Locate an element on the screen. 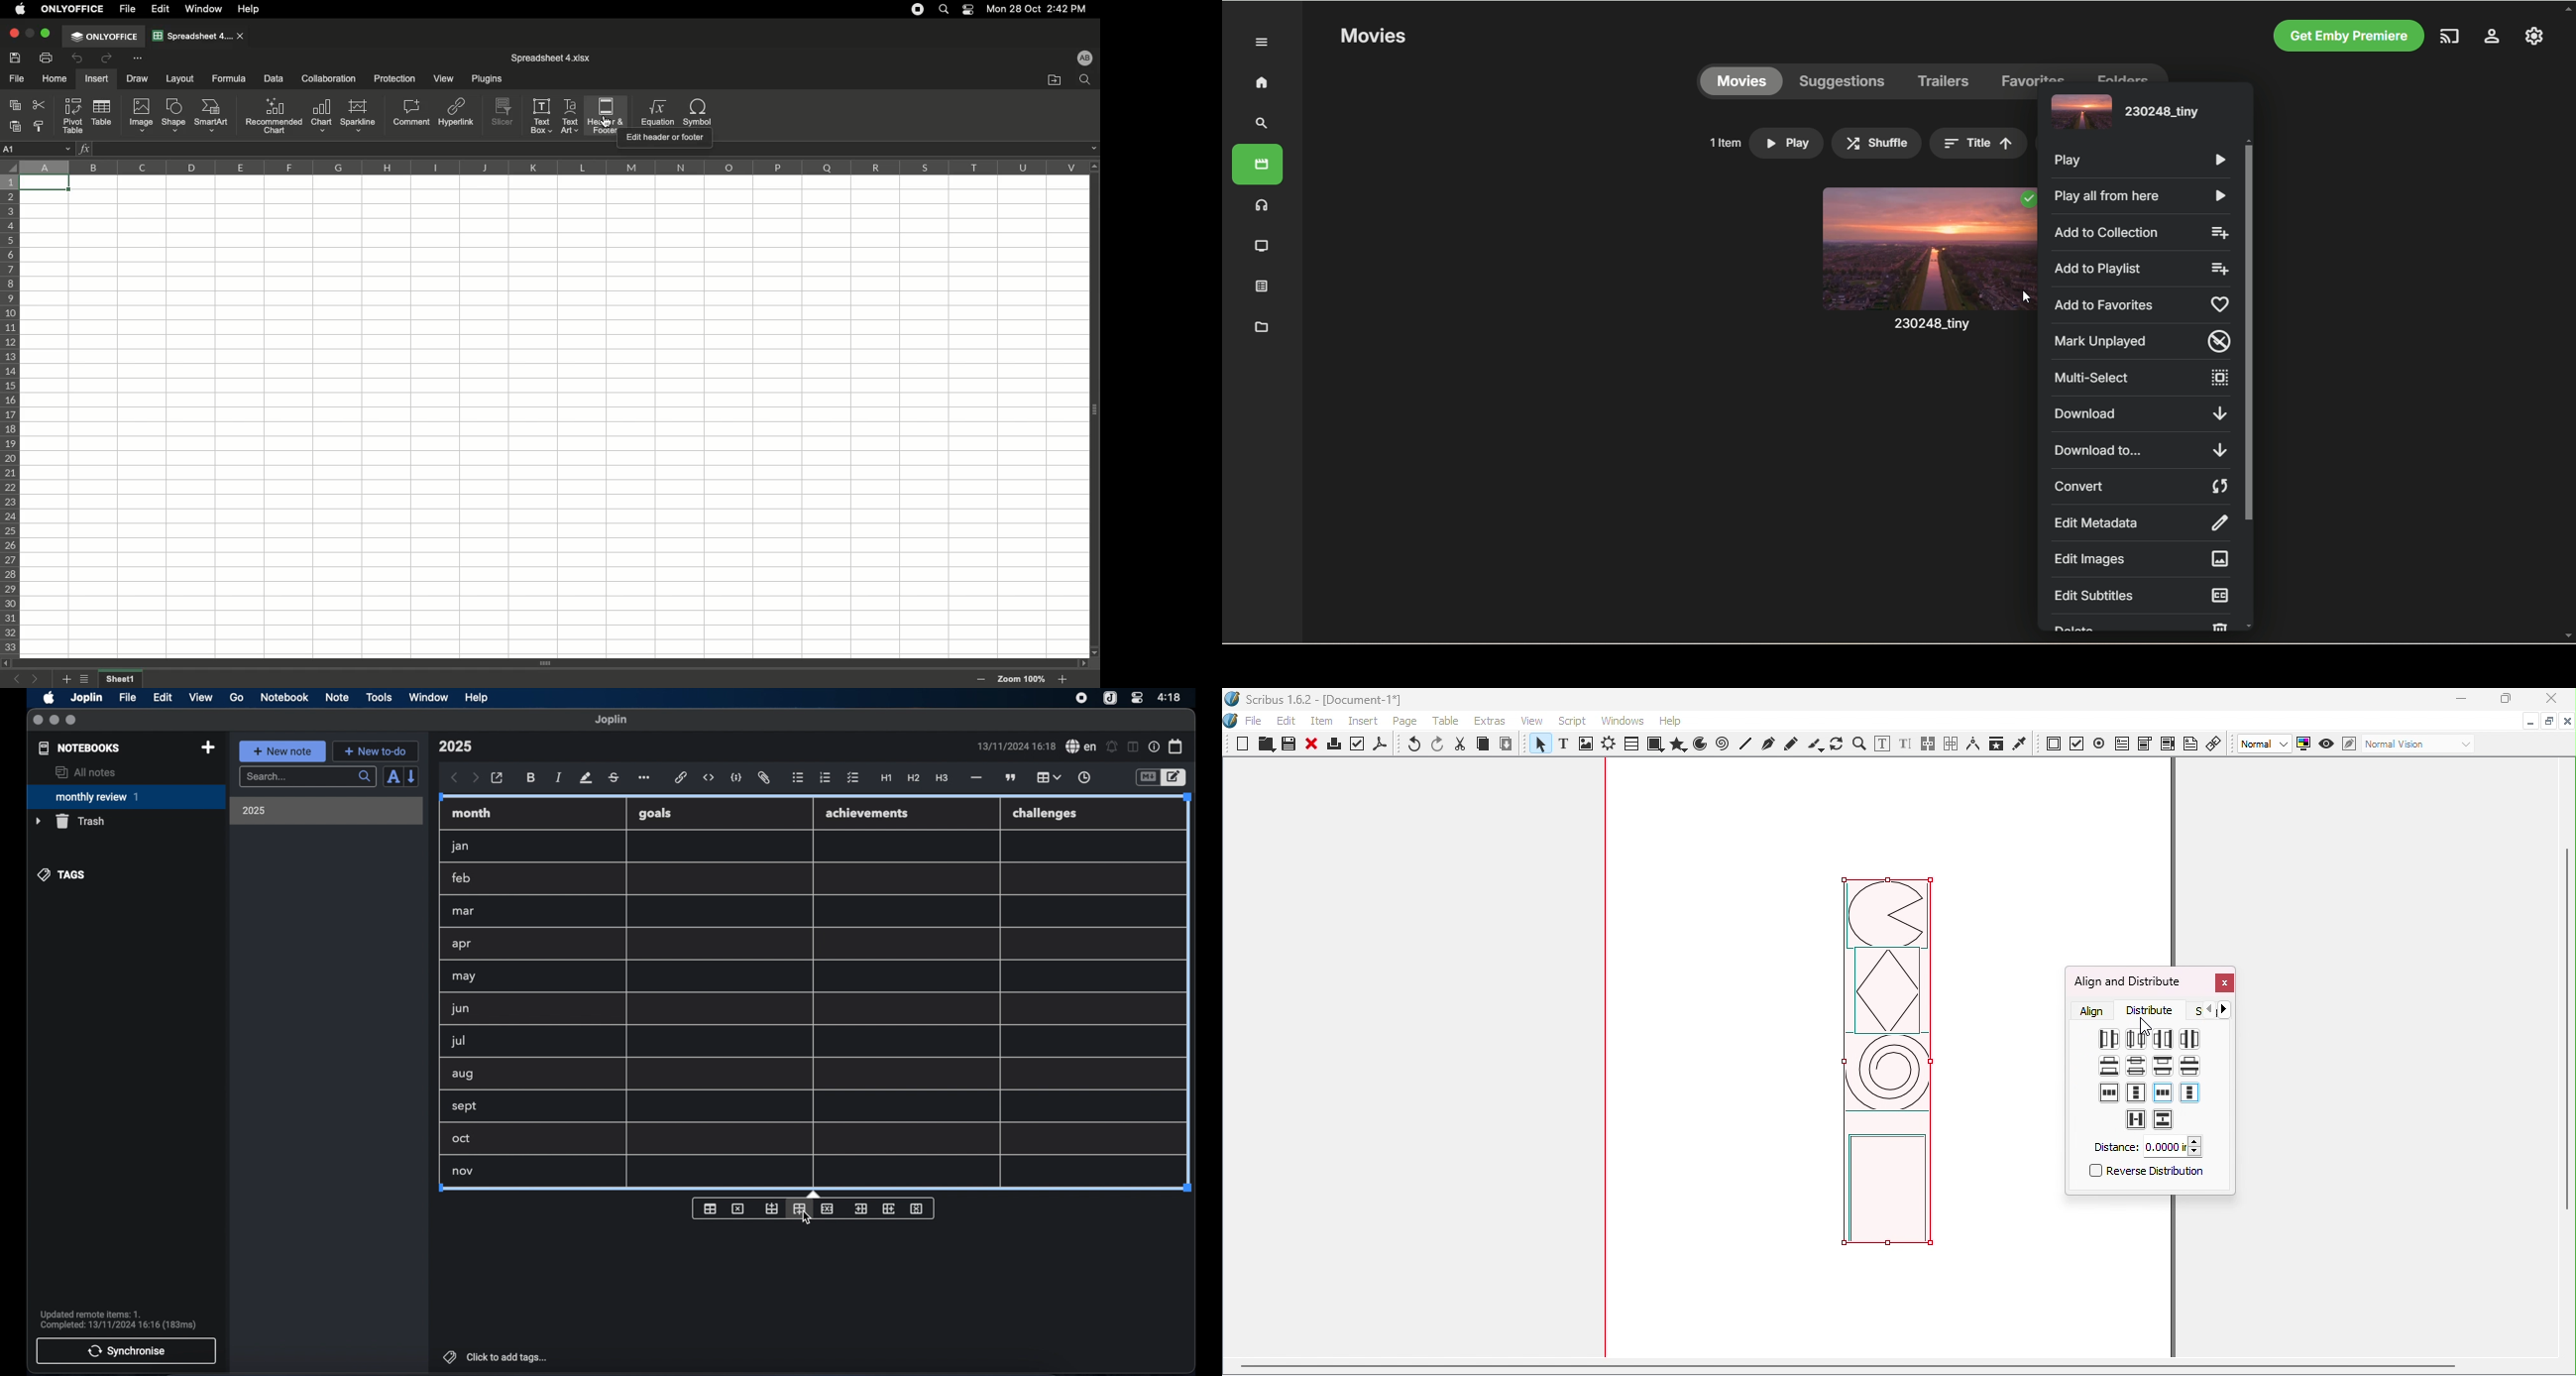 The width and height of the screenshot is (2576, 1400). aug is located at coordinates (463, 1075).